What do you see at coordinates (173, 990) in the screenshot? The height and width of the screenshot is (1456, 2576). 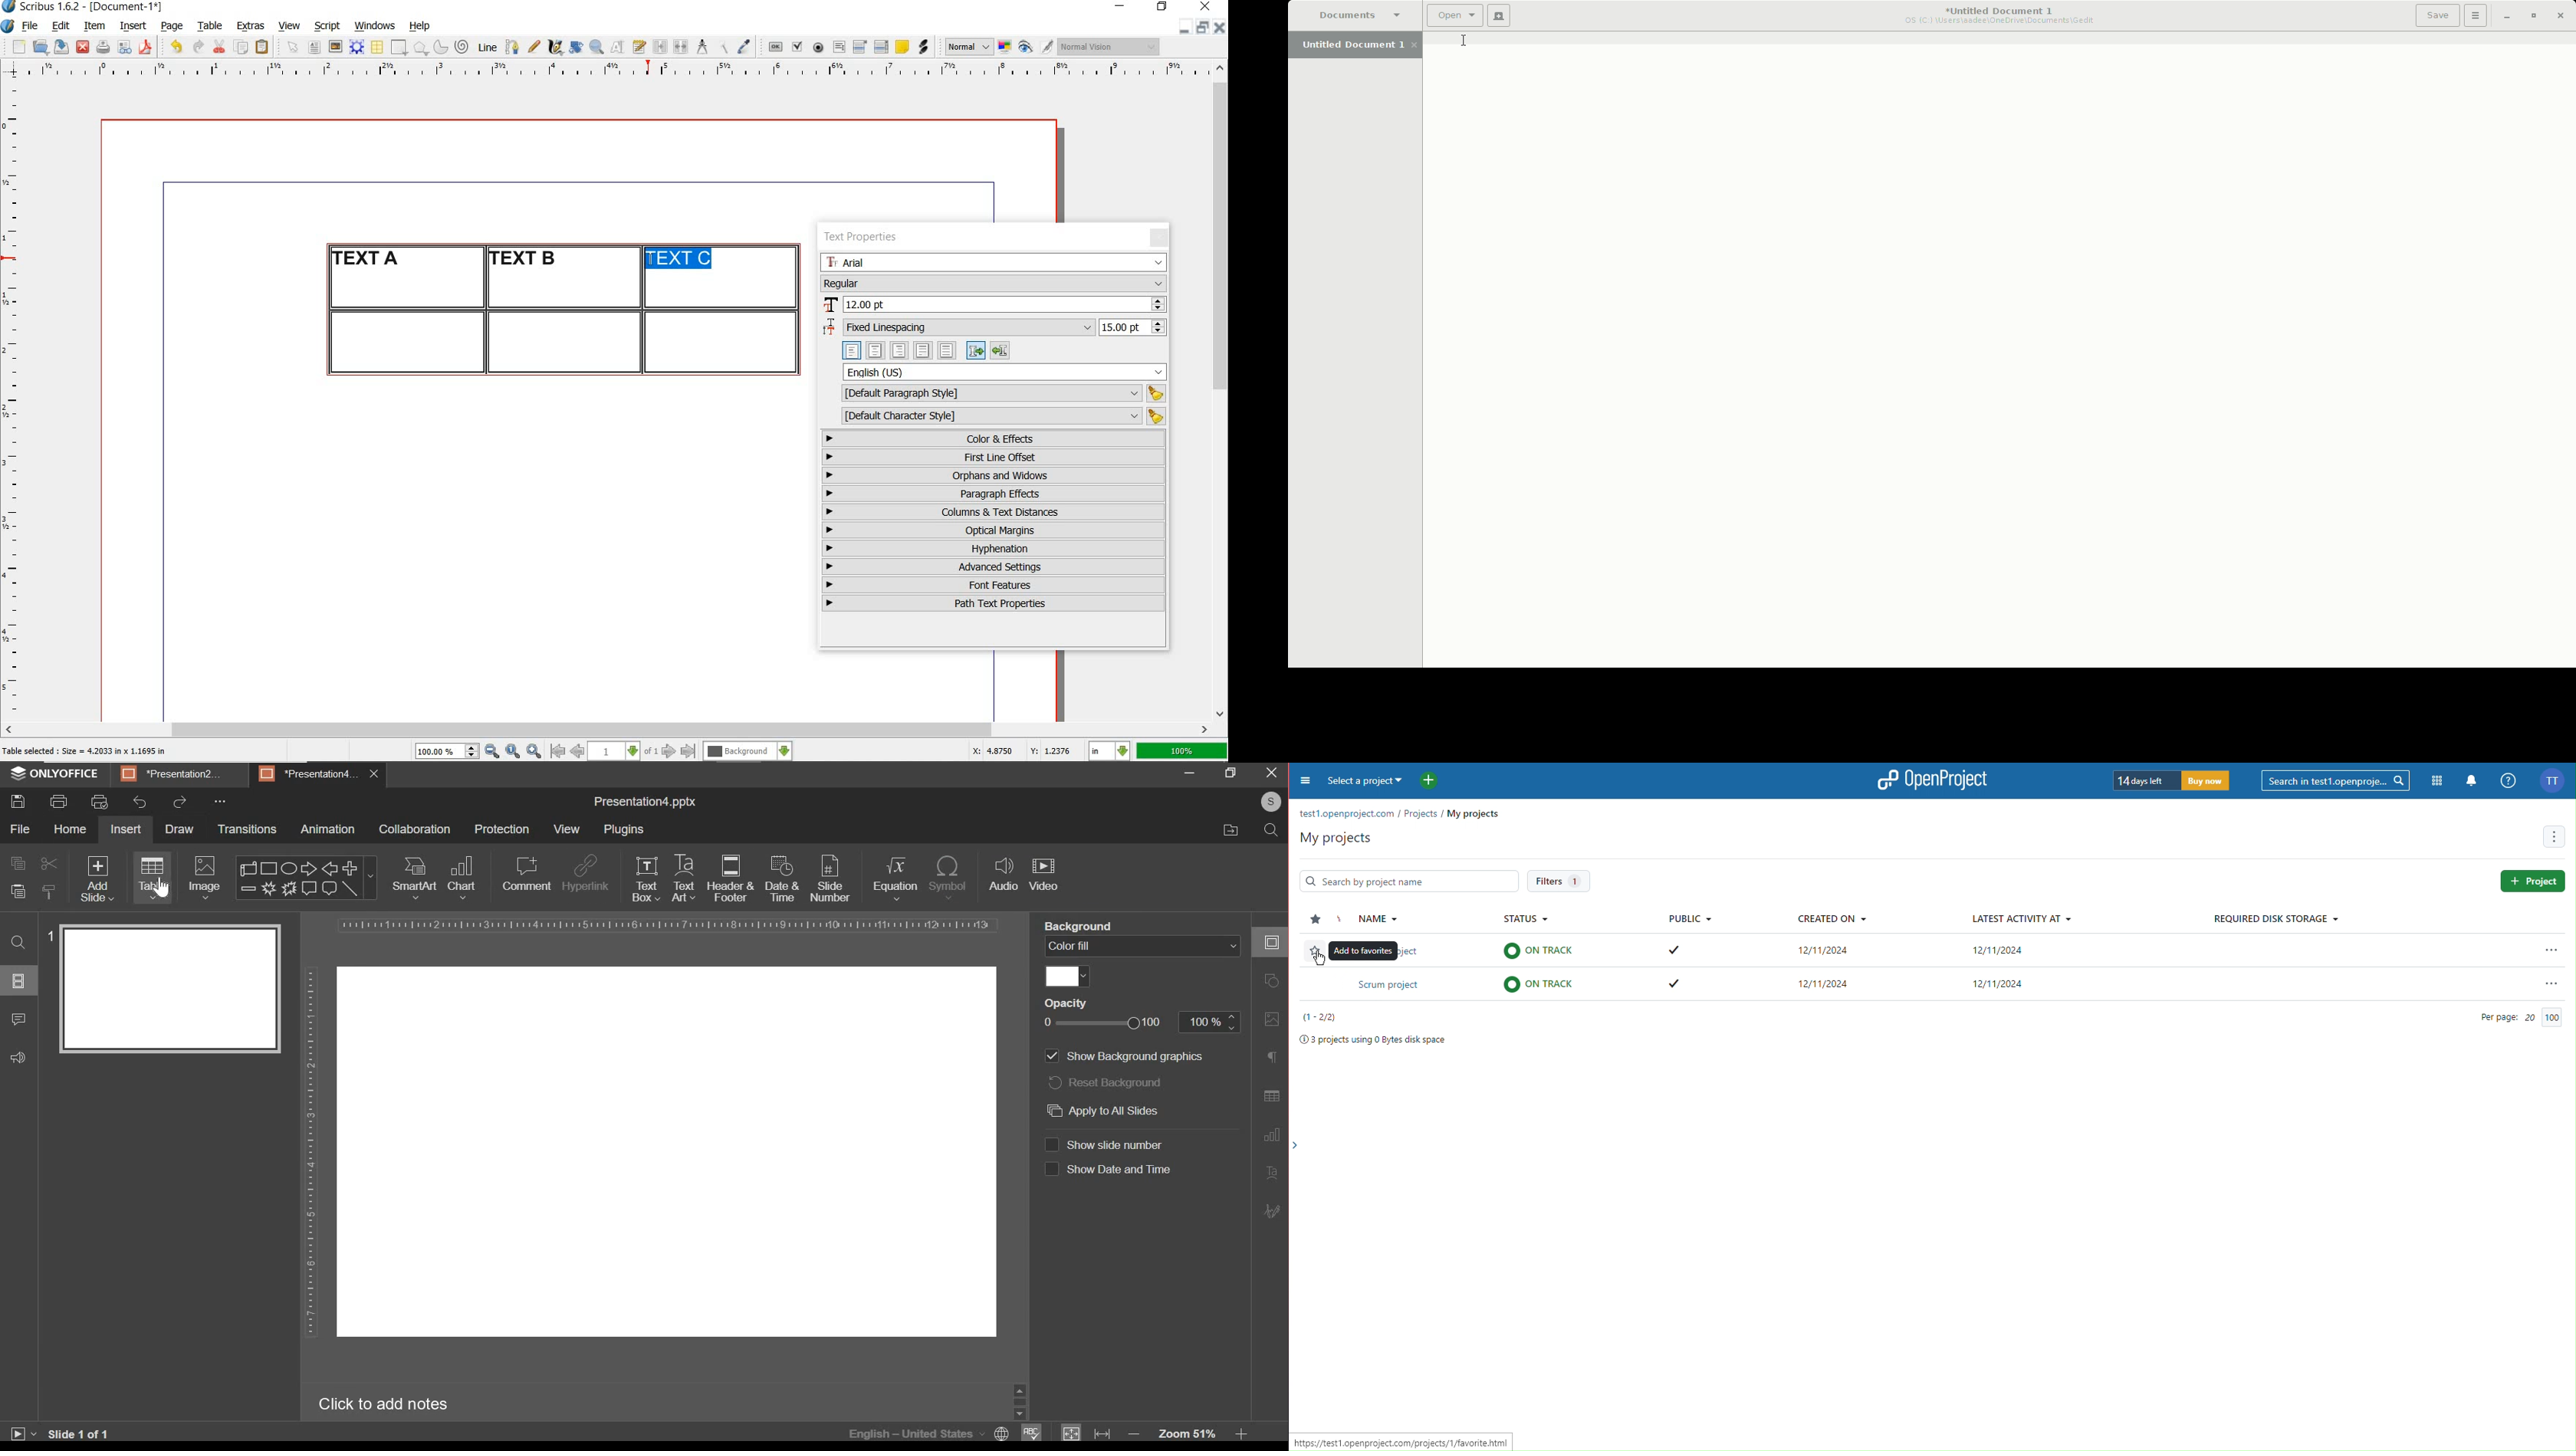 I see `slide preview` at bounding box center [173, 990].